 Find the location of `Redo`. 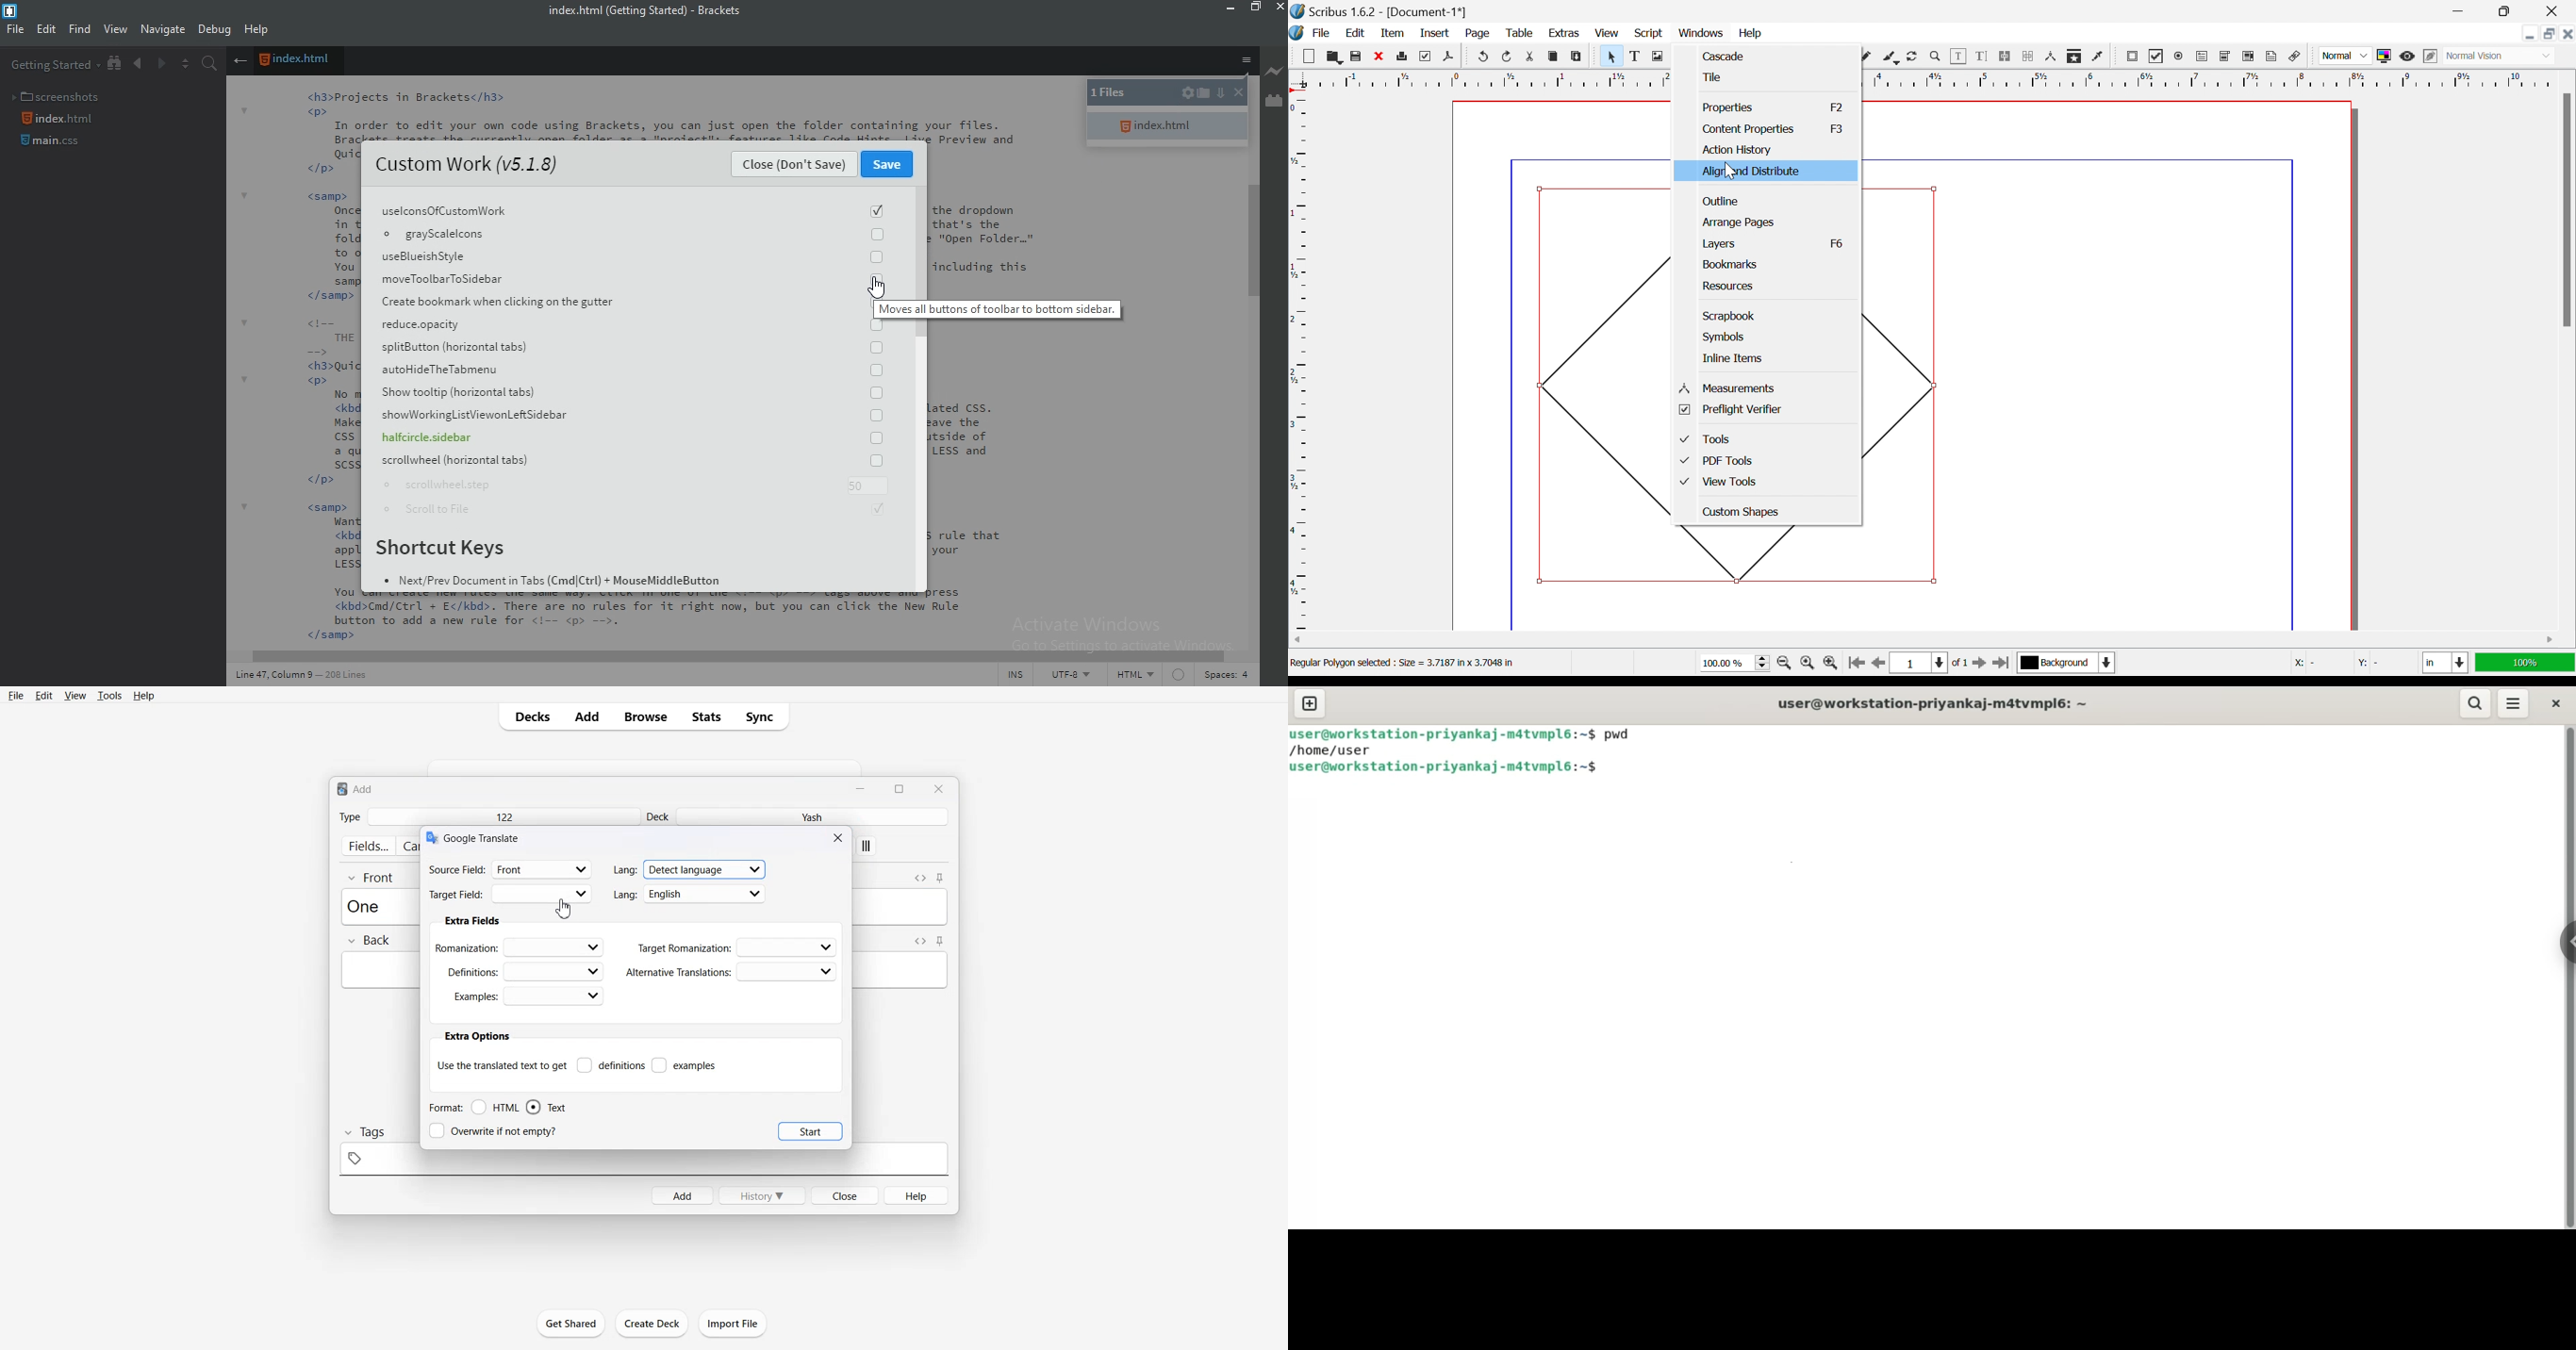

Redo is located at coordinates (1508, 56).